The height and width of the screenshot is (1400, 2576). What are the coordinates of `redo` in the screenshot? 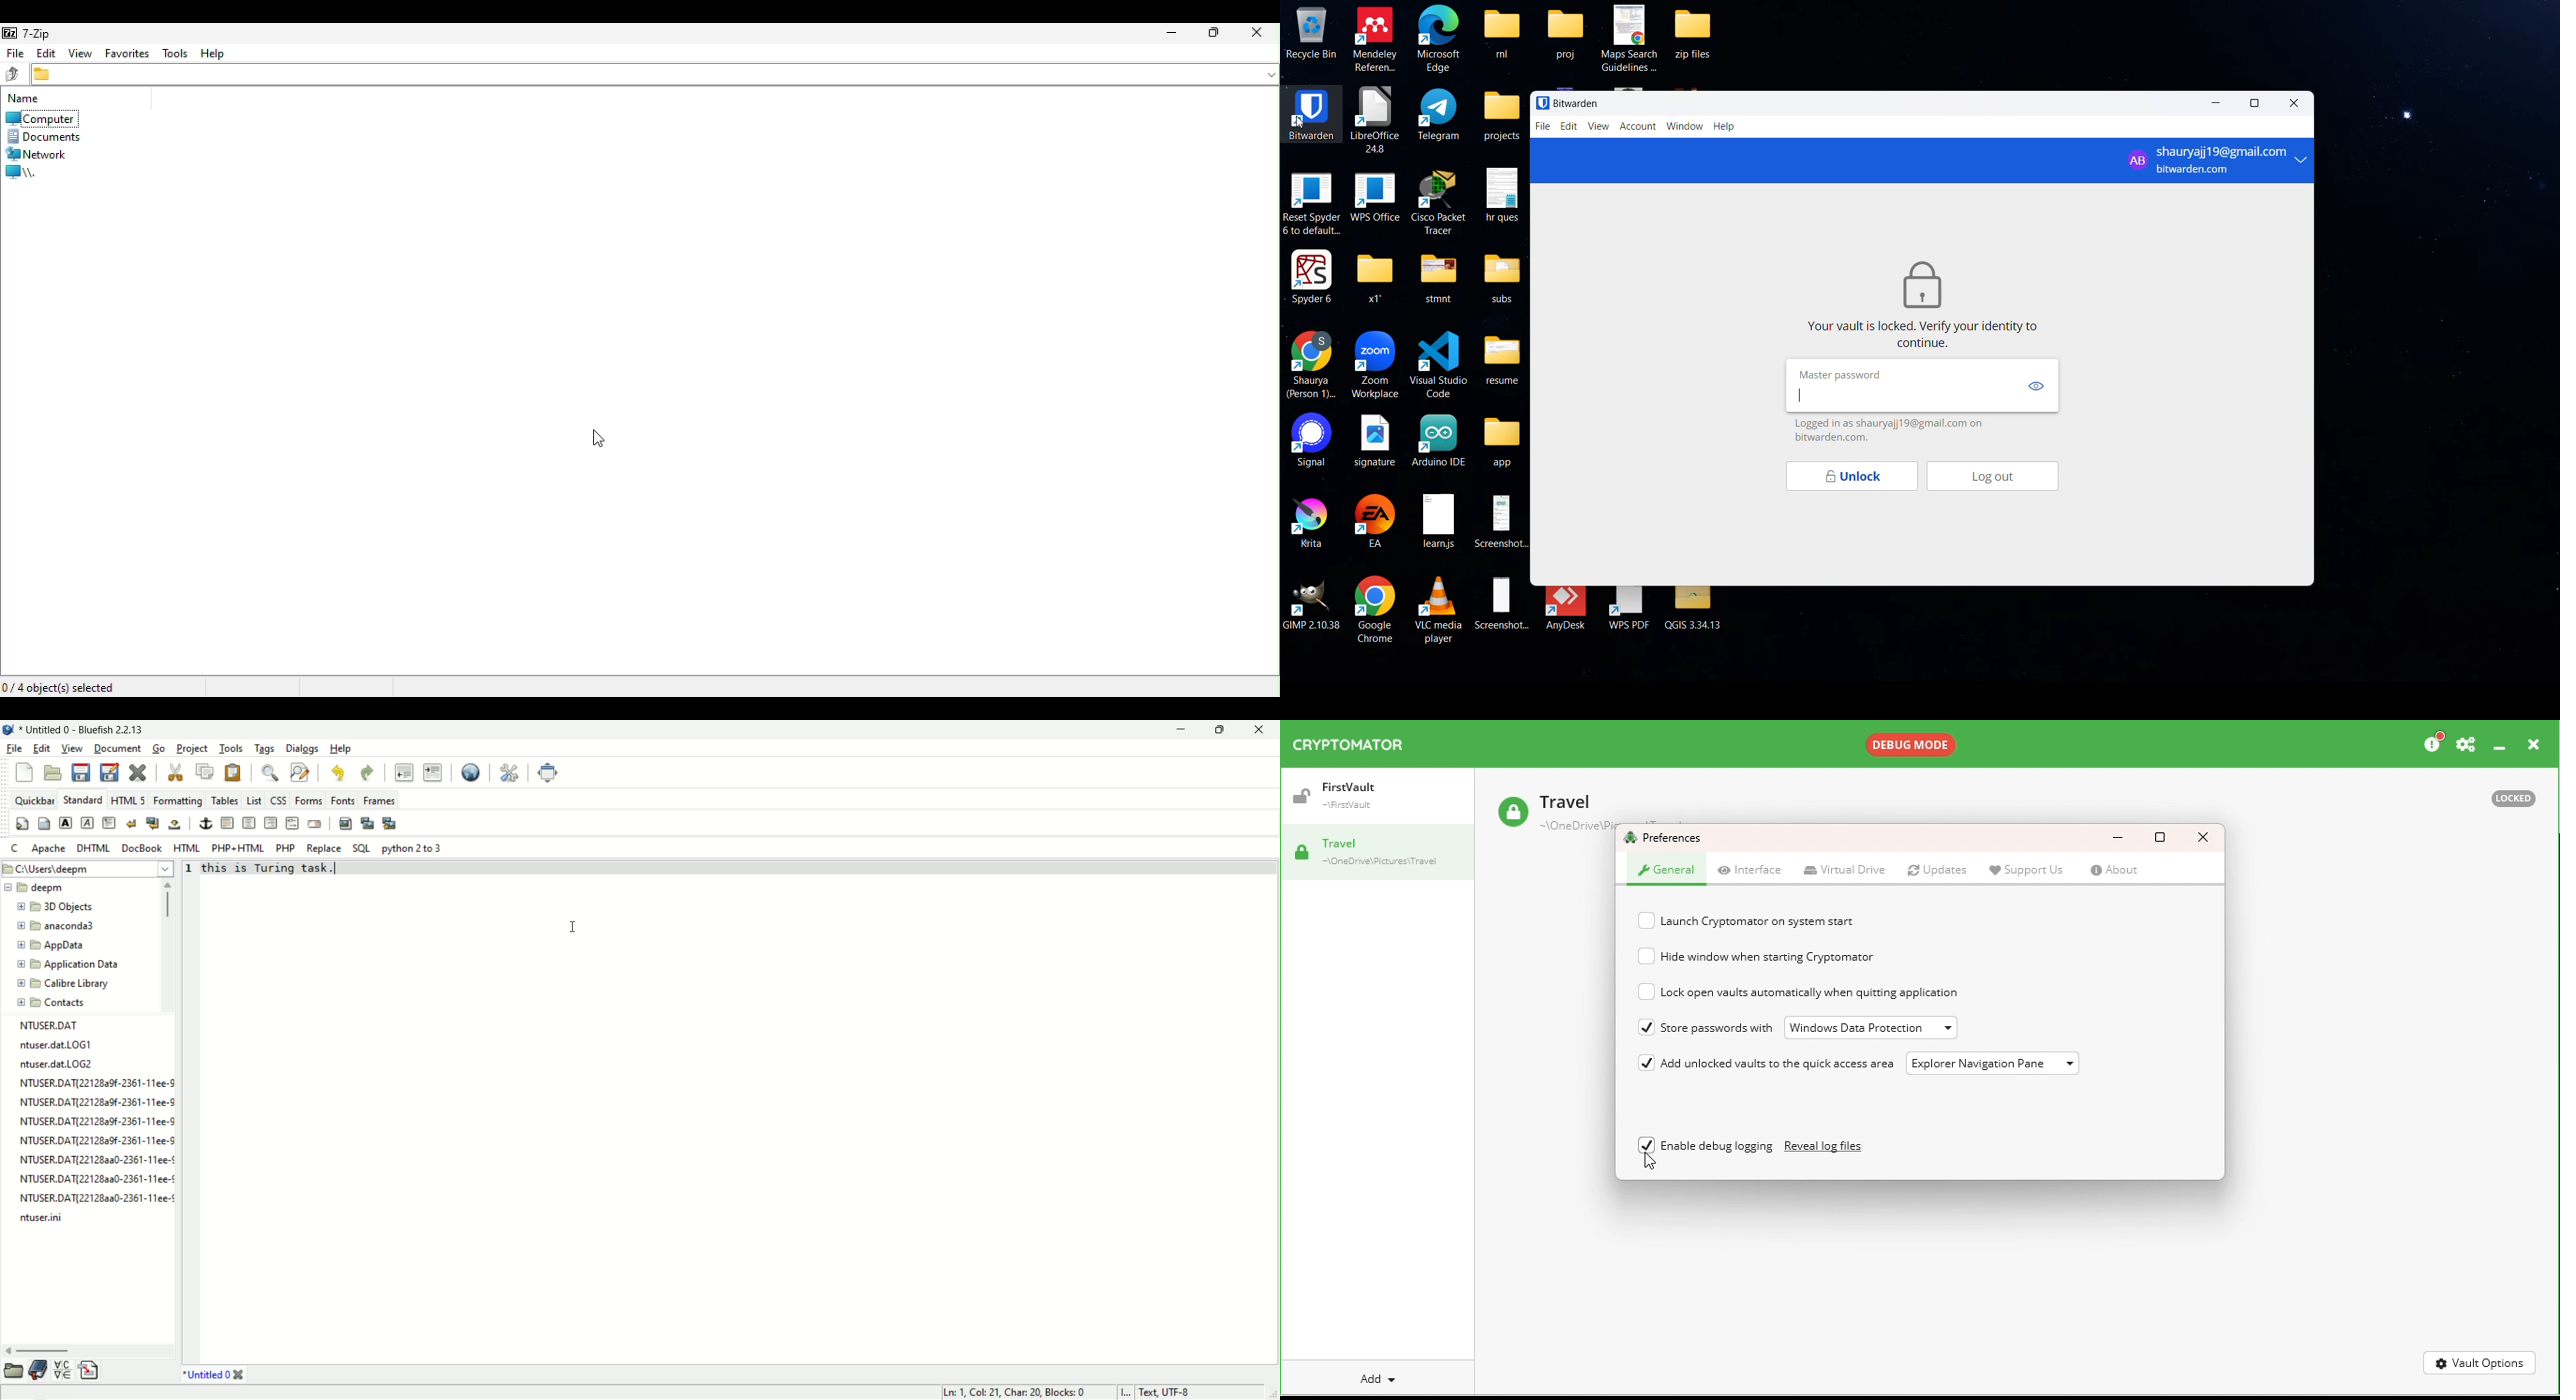 It's located at (365, 772).